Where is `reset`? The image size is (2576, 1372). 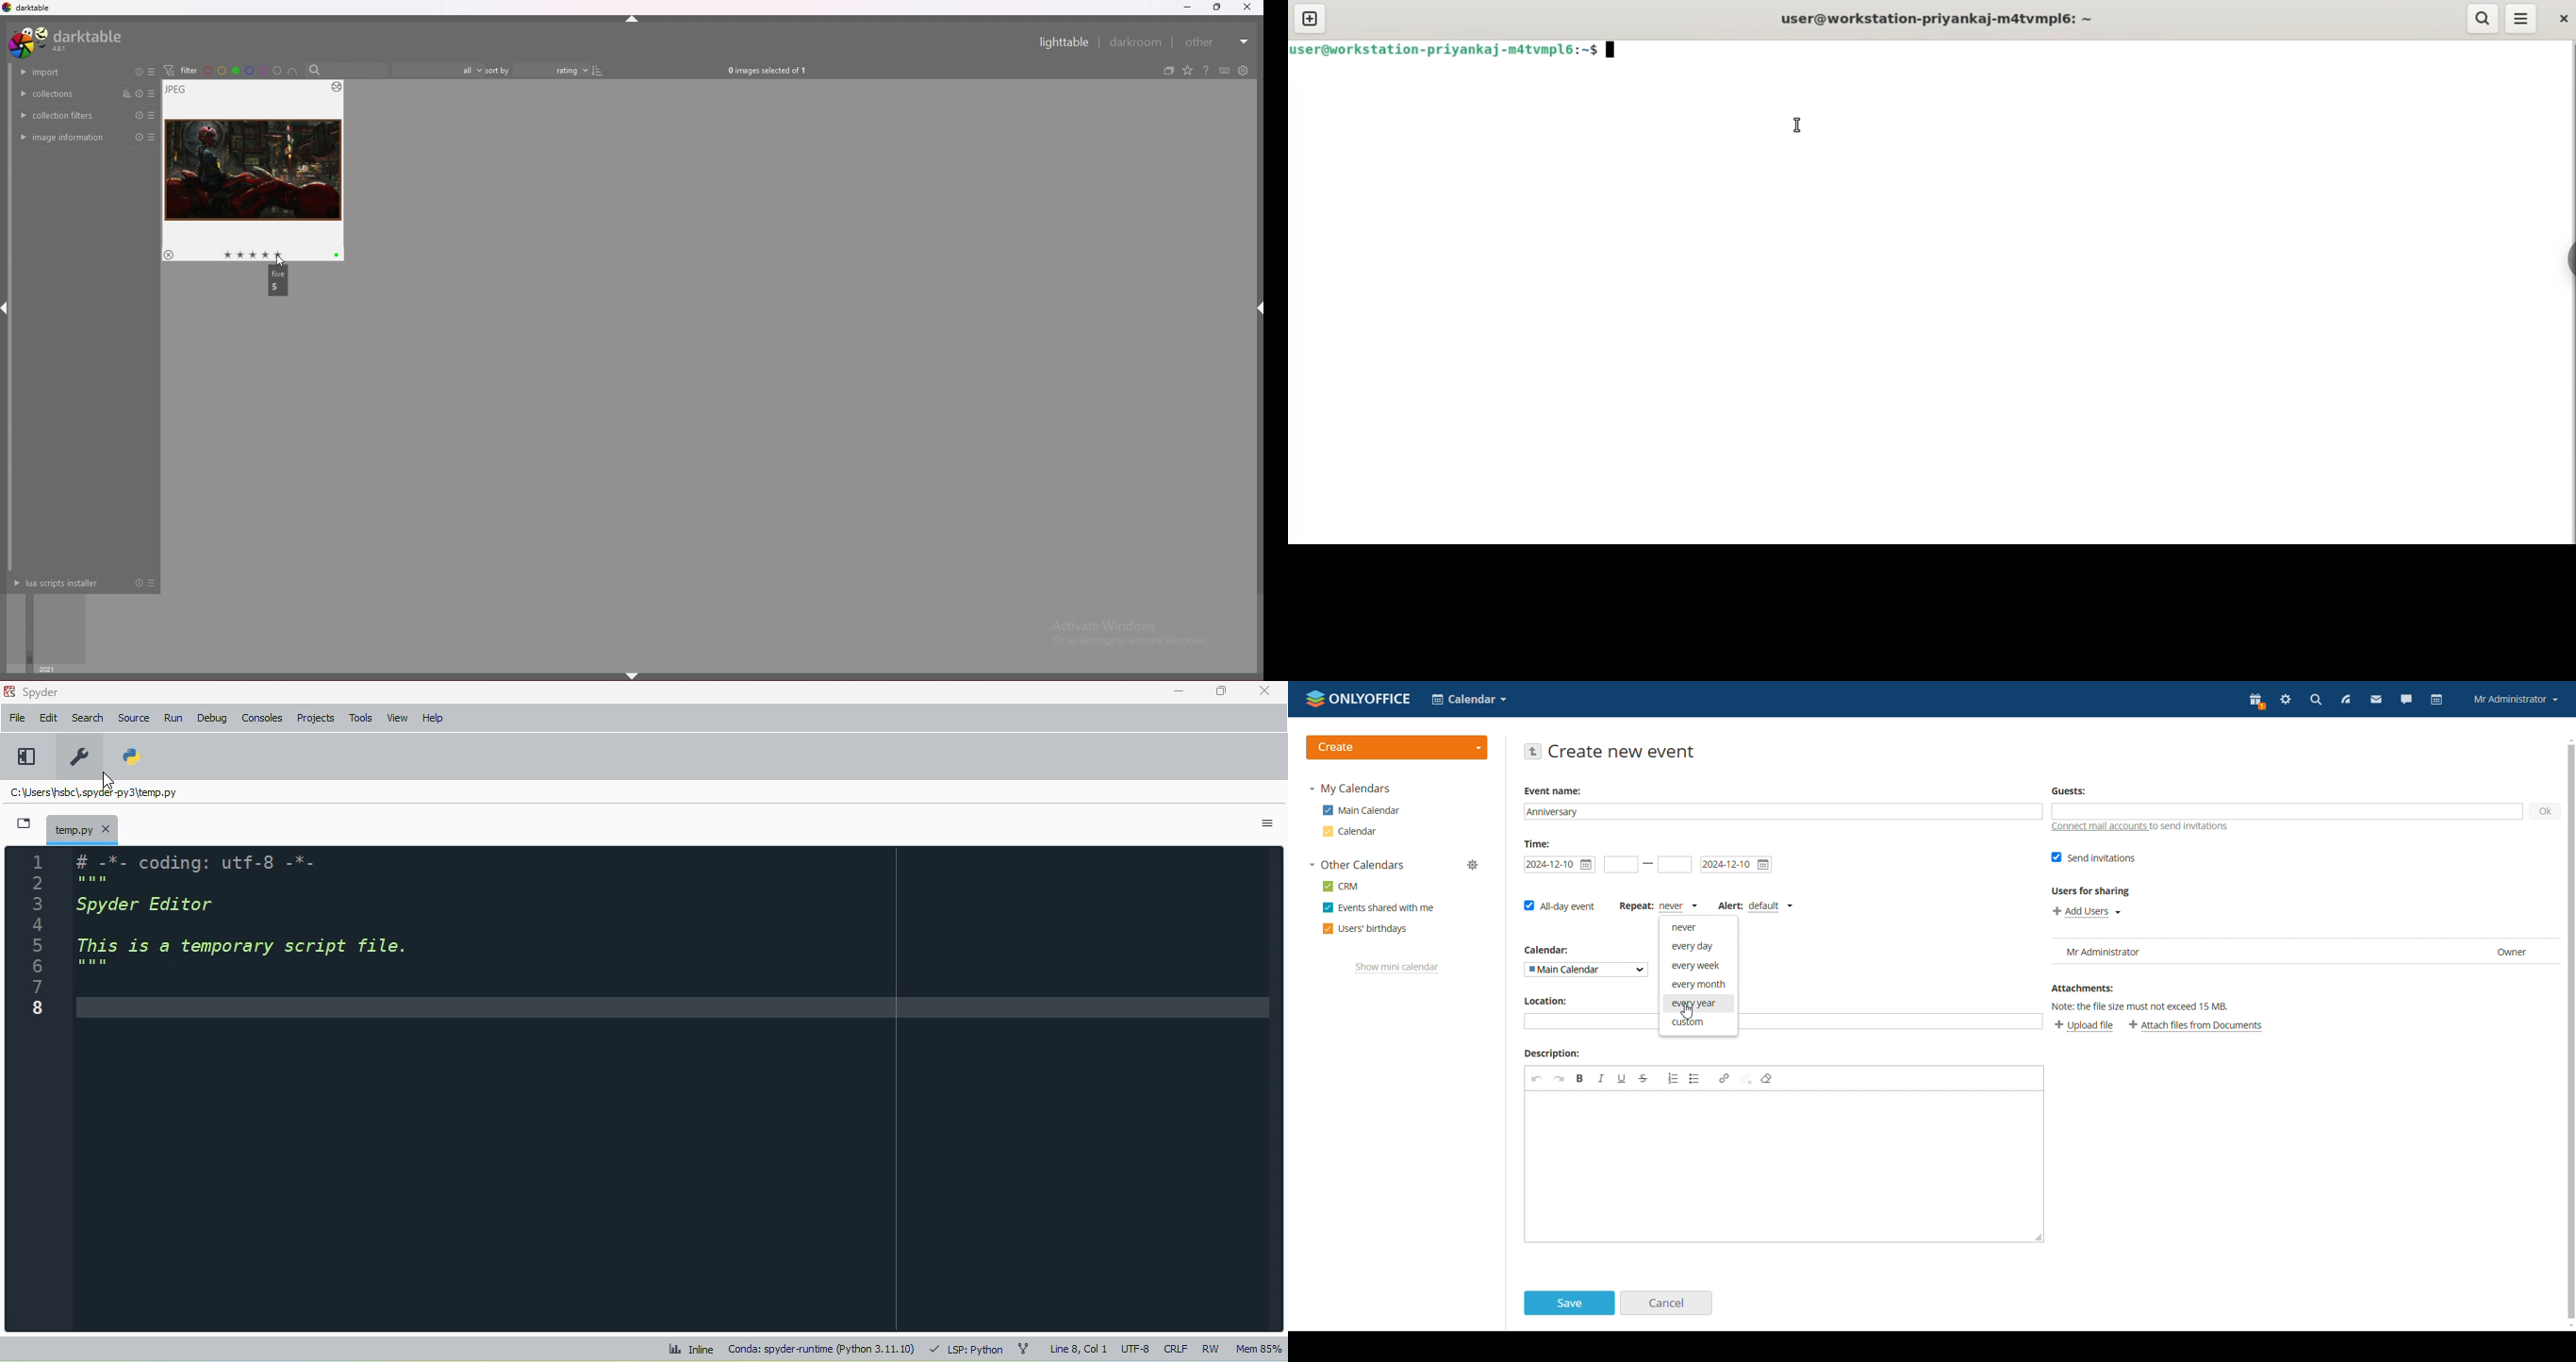
reset is located at coordinates (140, 94).